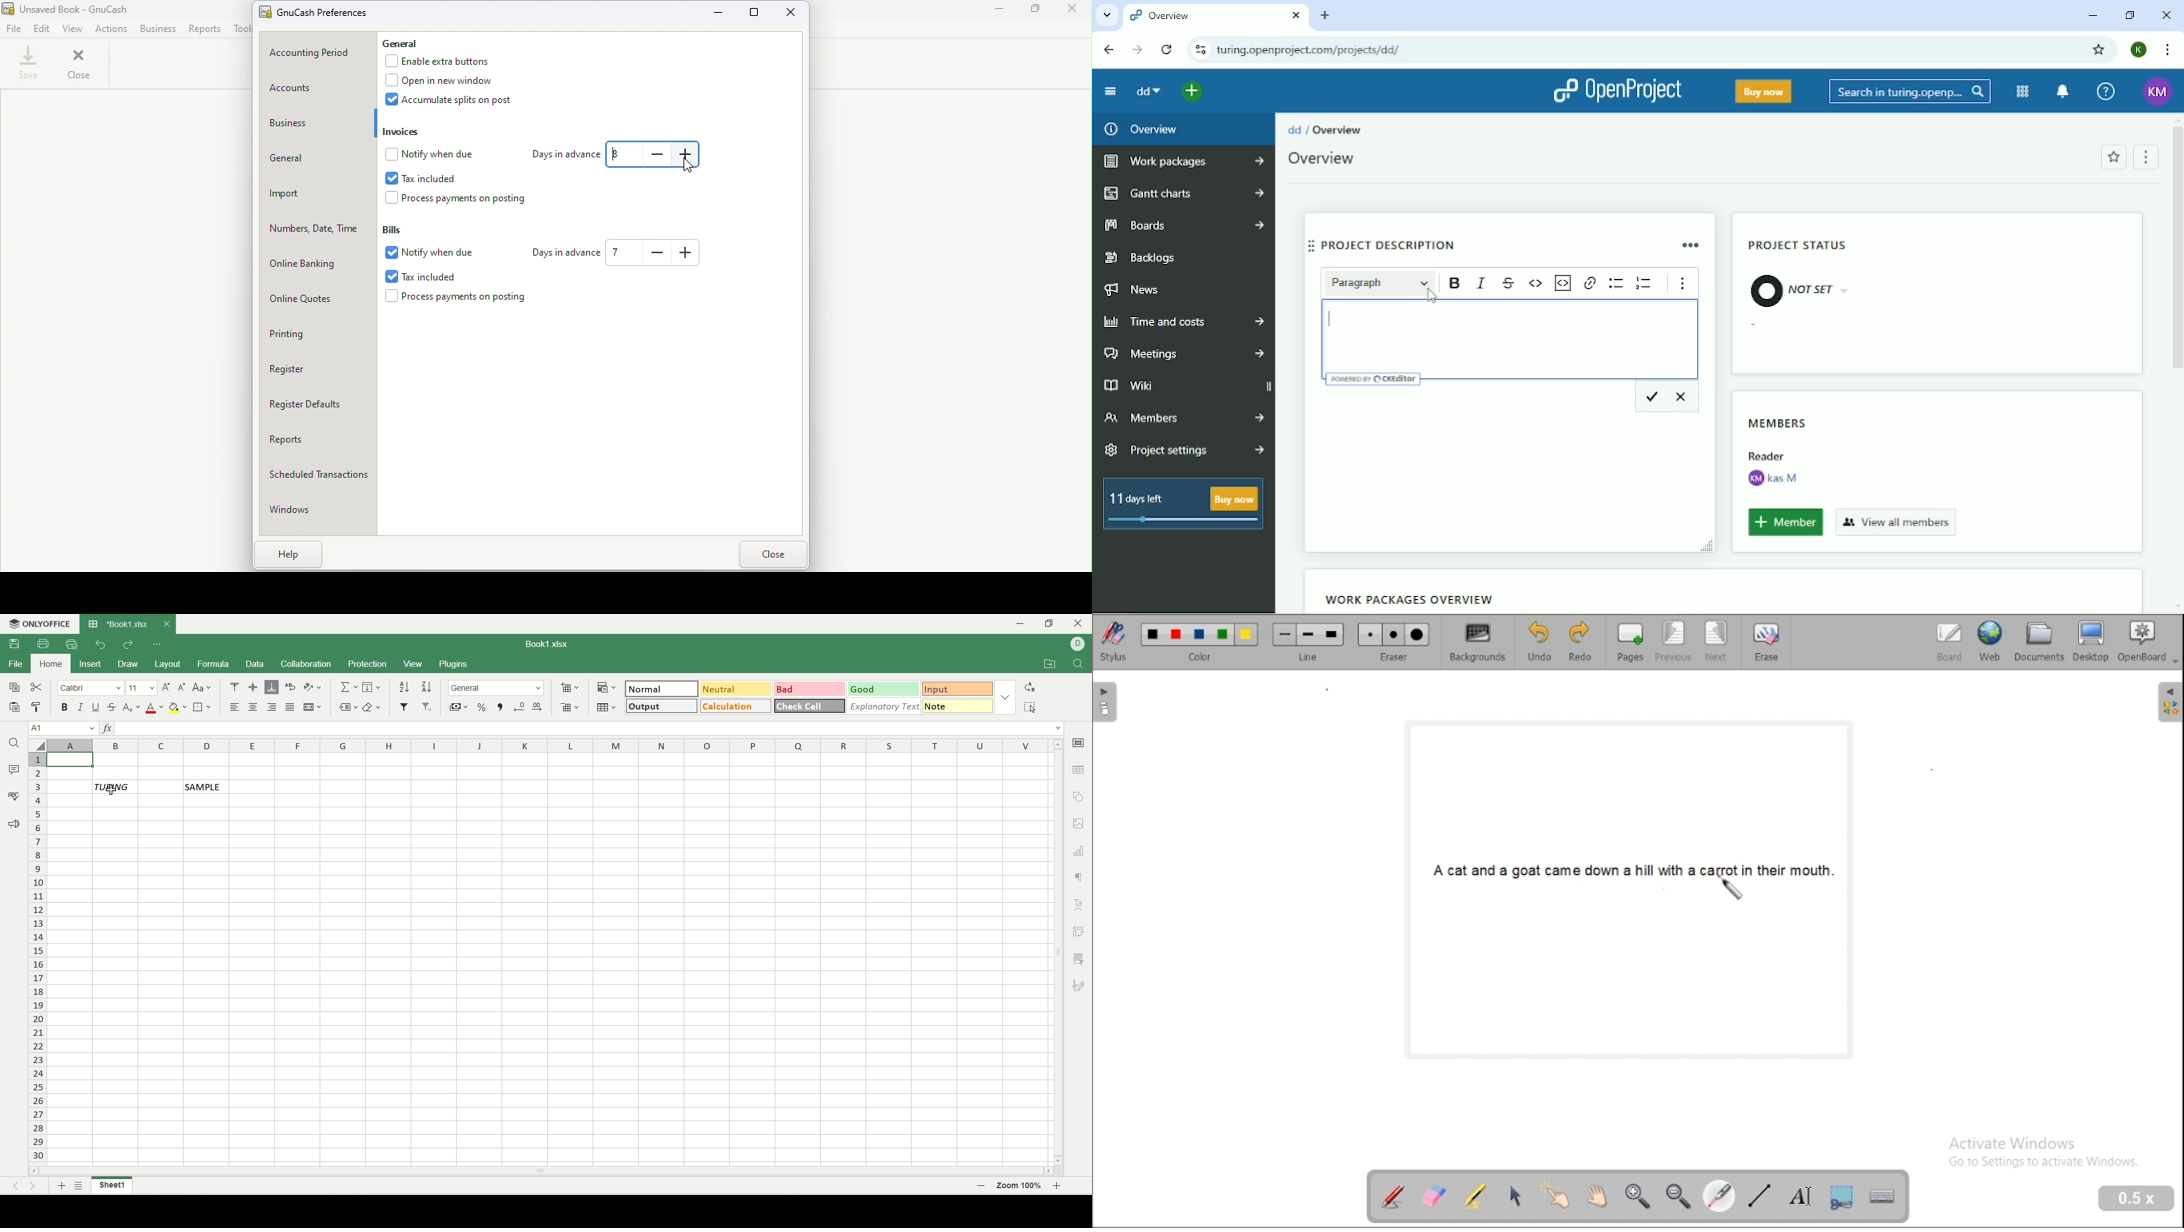  Describe the element at coordinates (660, 688) in the screenshot. I see `normal` at that location.